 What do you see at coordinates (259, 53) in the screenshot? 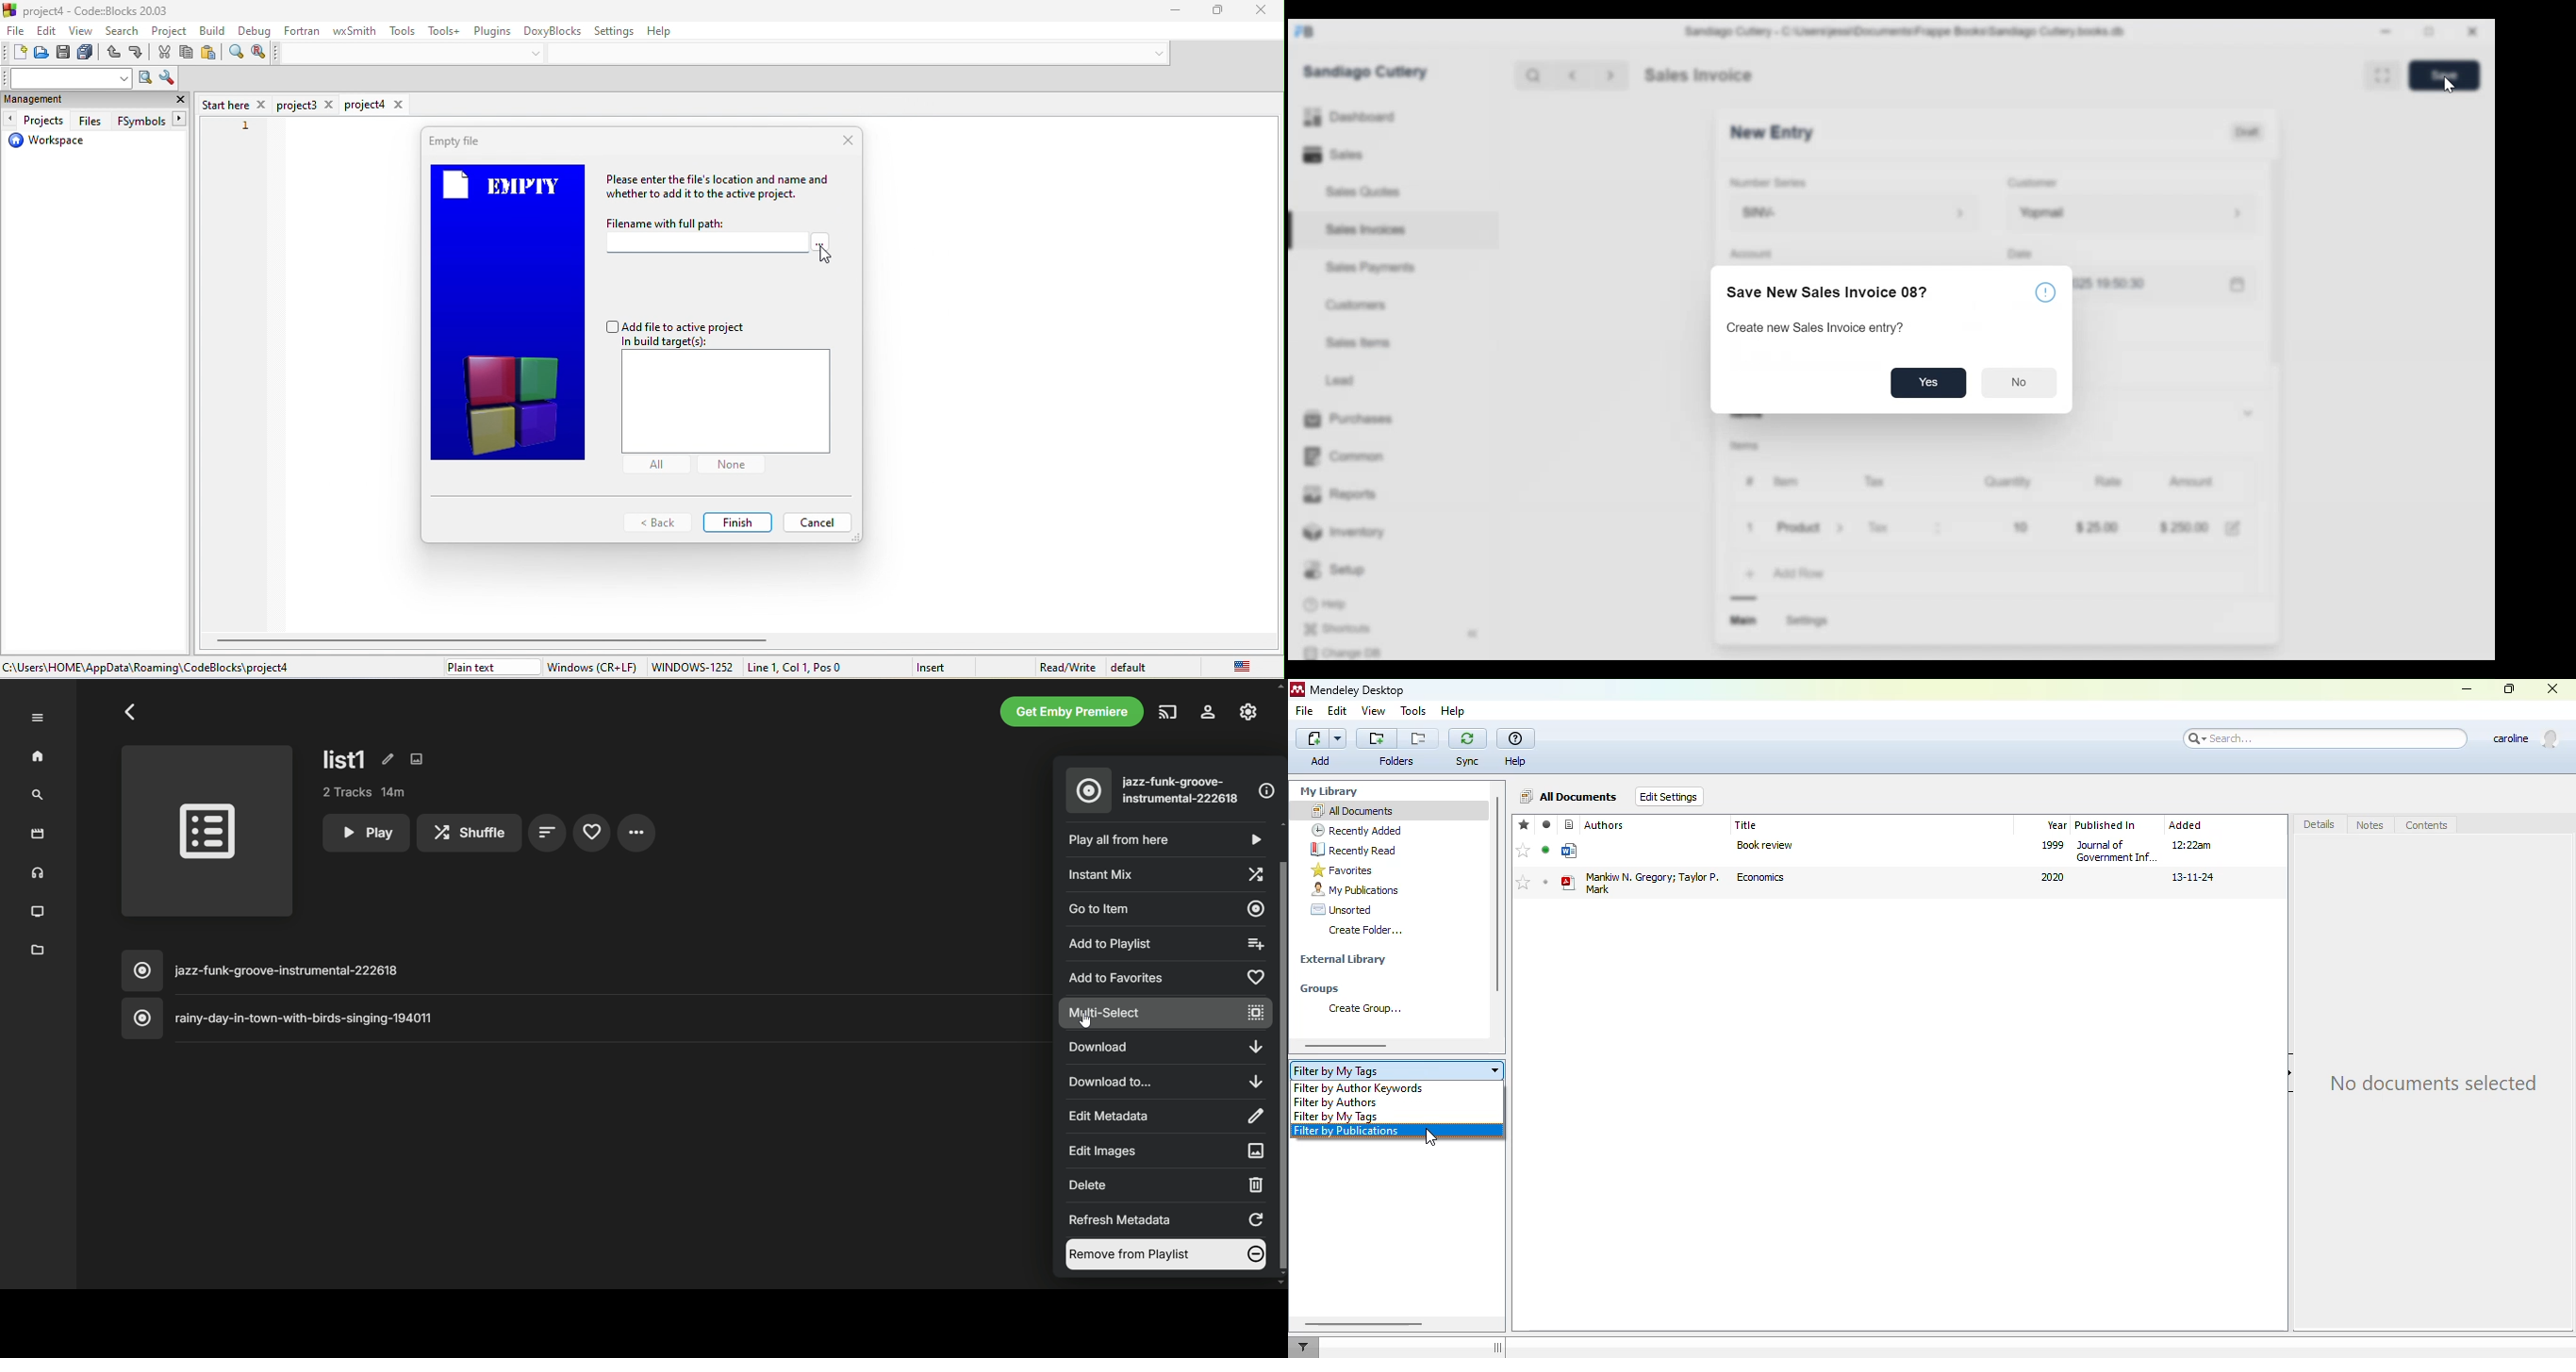
I see `replace` at bounding box center [259, 53].